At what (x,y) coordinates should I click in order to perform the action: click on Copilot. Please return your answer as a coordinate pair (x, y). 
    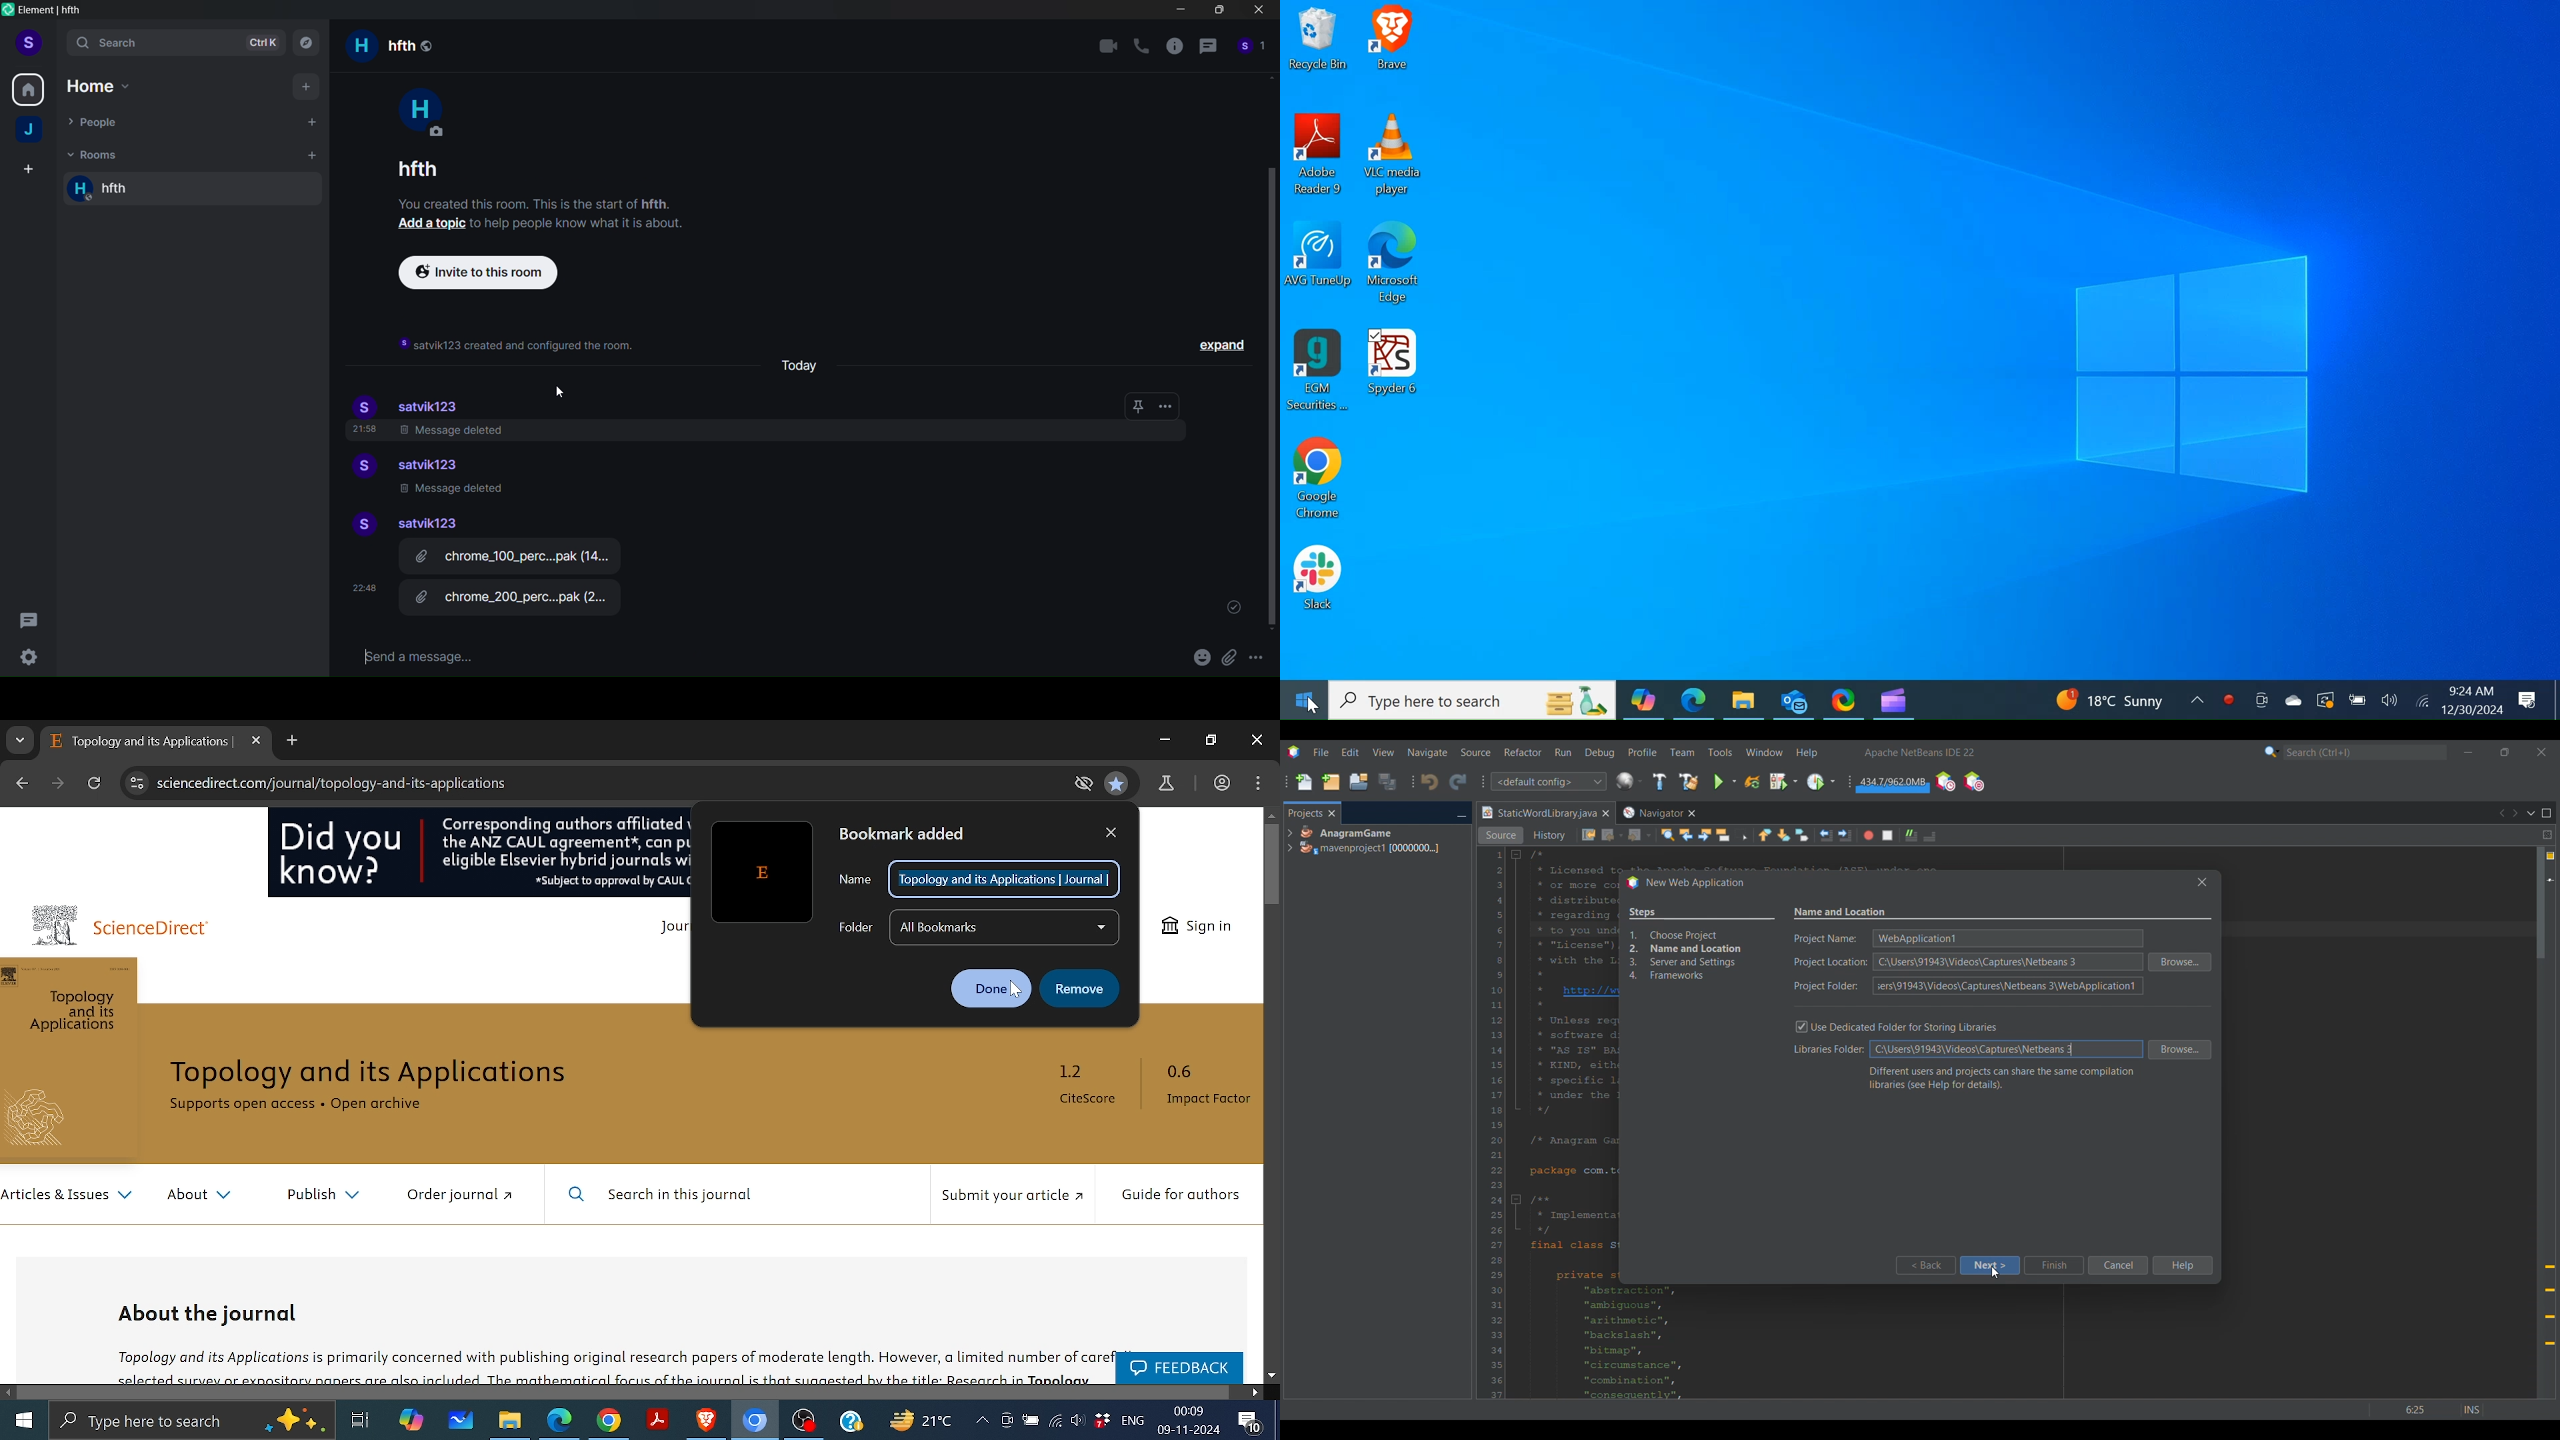
    Looking at the image, I should click on (408, 1421).